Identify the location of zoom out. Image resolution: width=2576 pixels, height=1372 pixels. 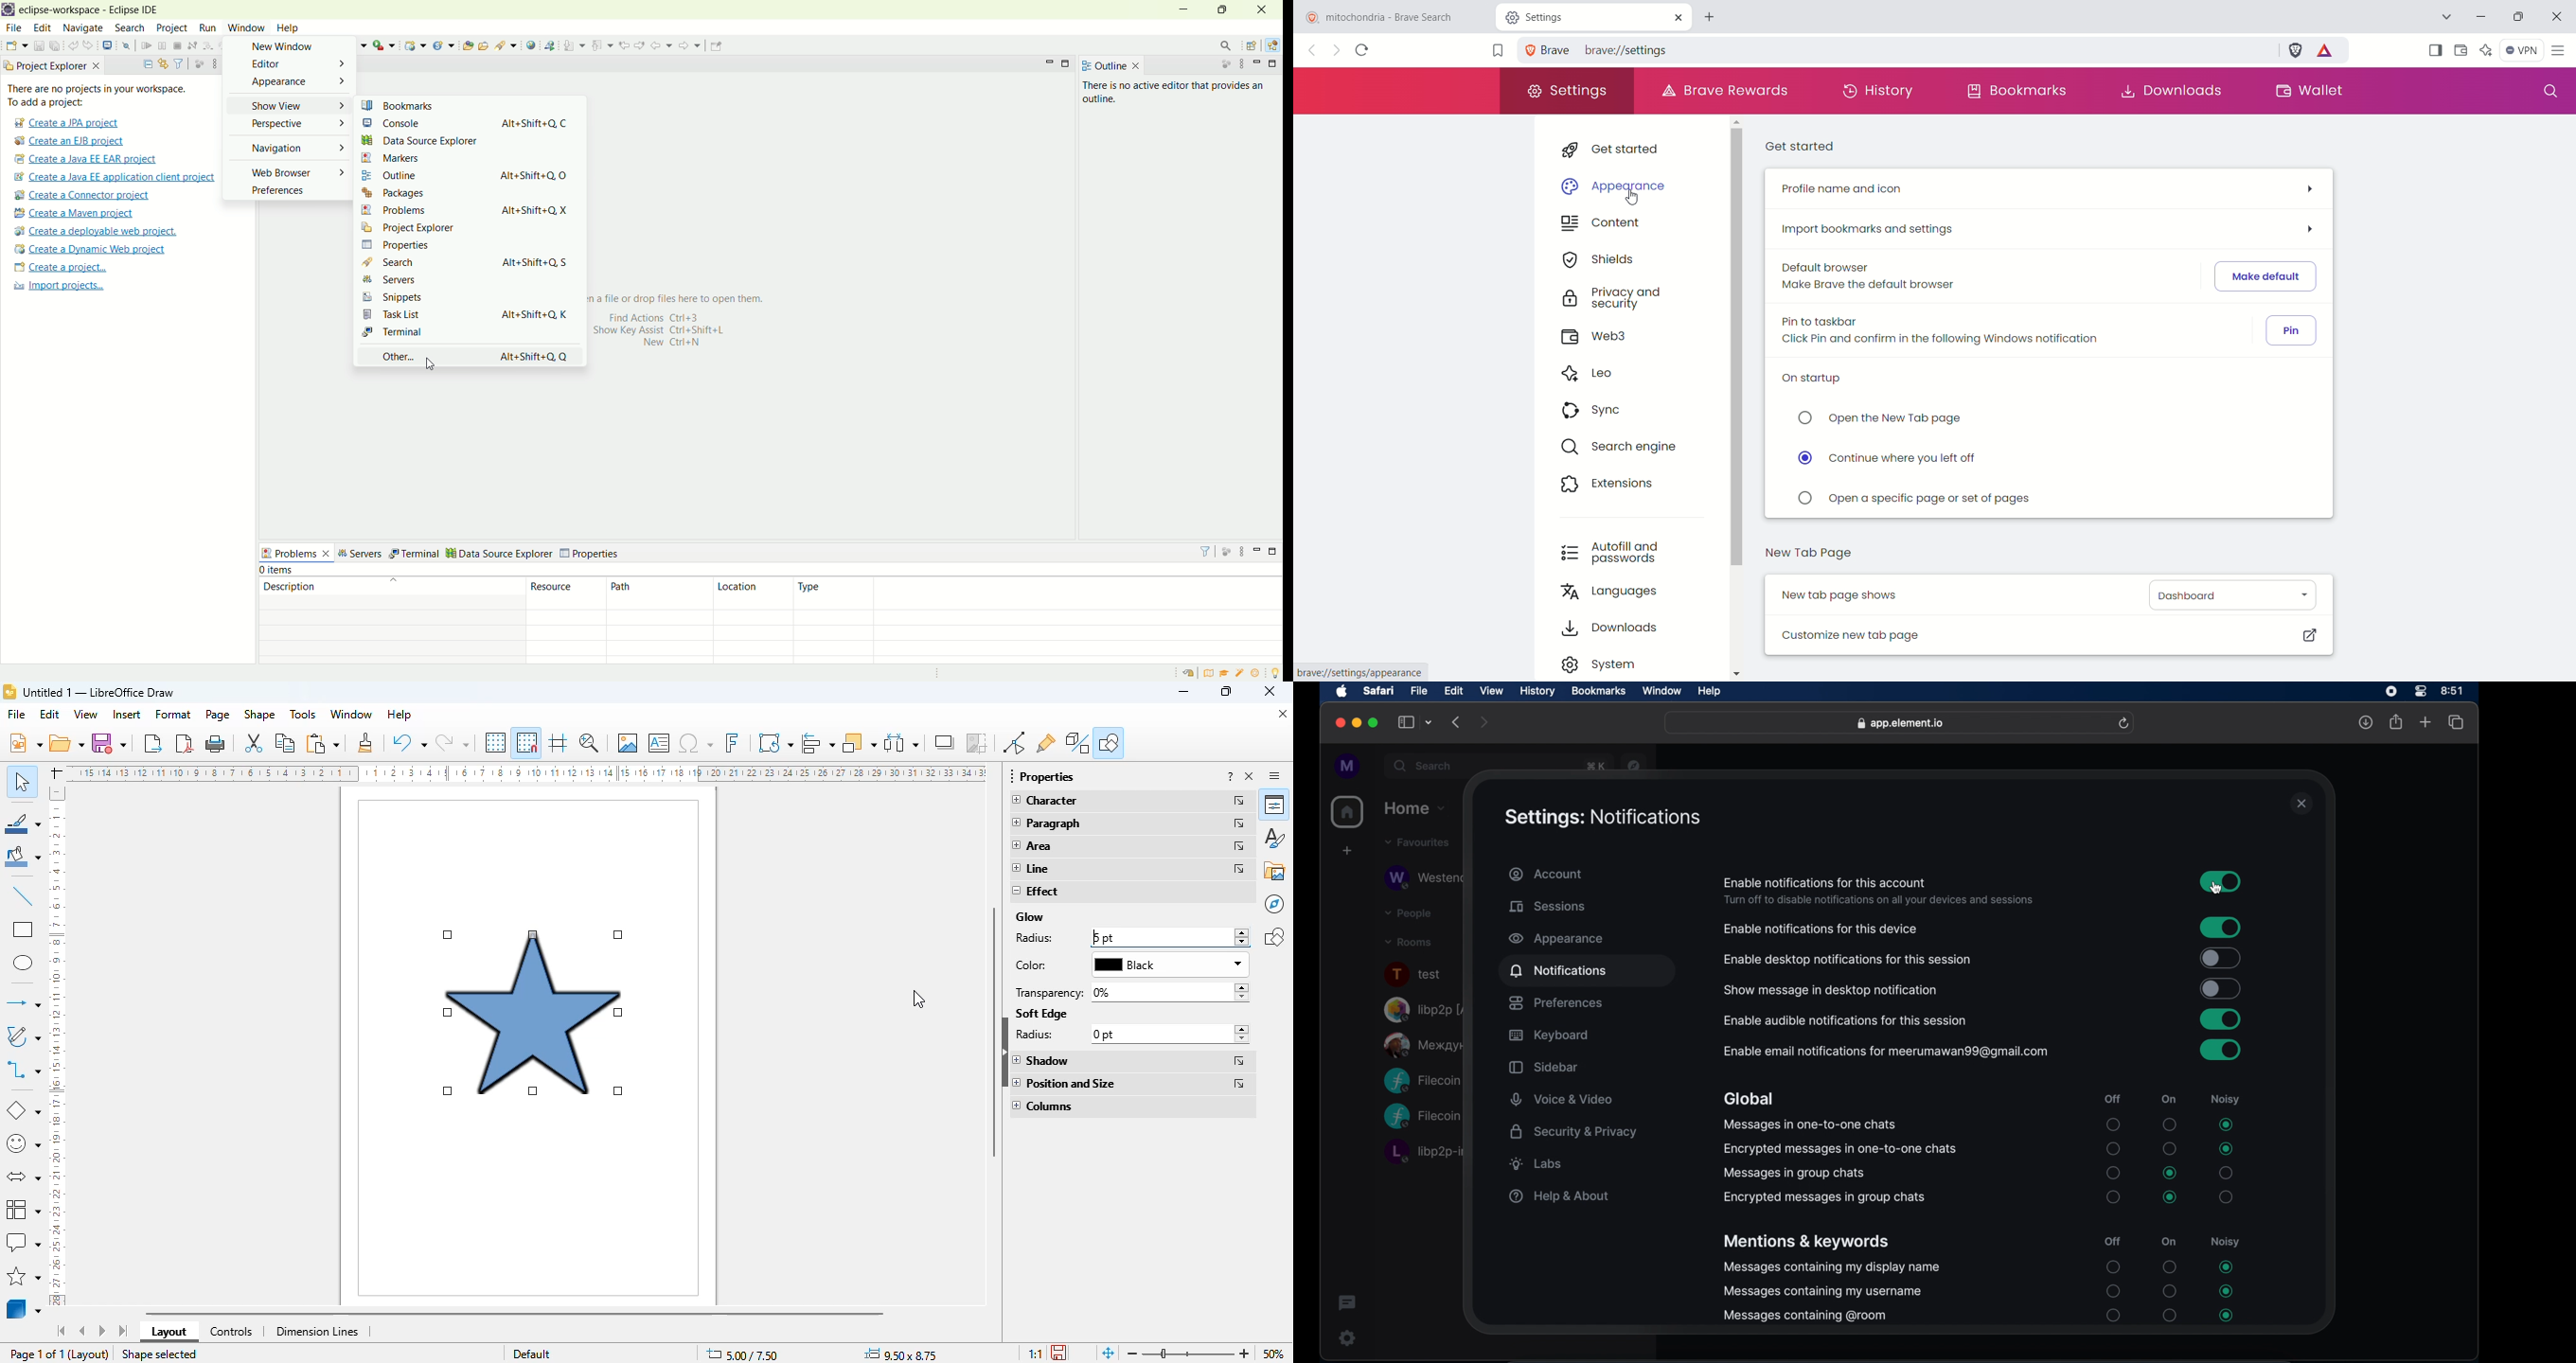
(1245, 1353).